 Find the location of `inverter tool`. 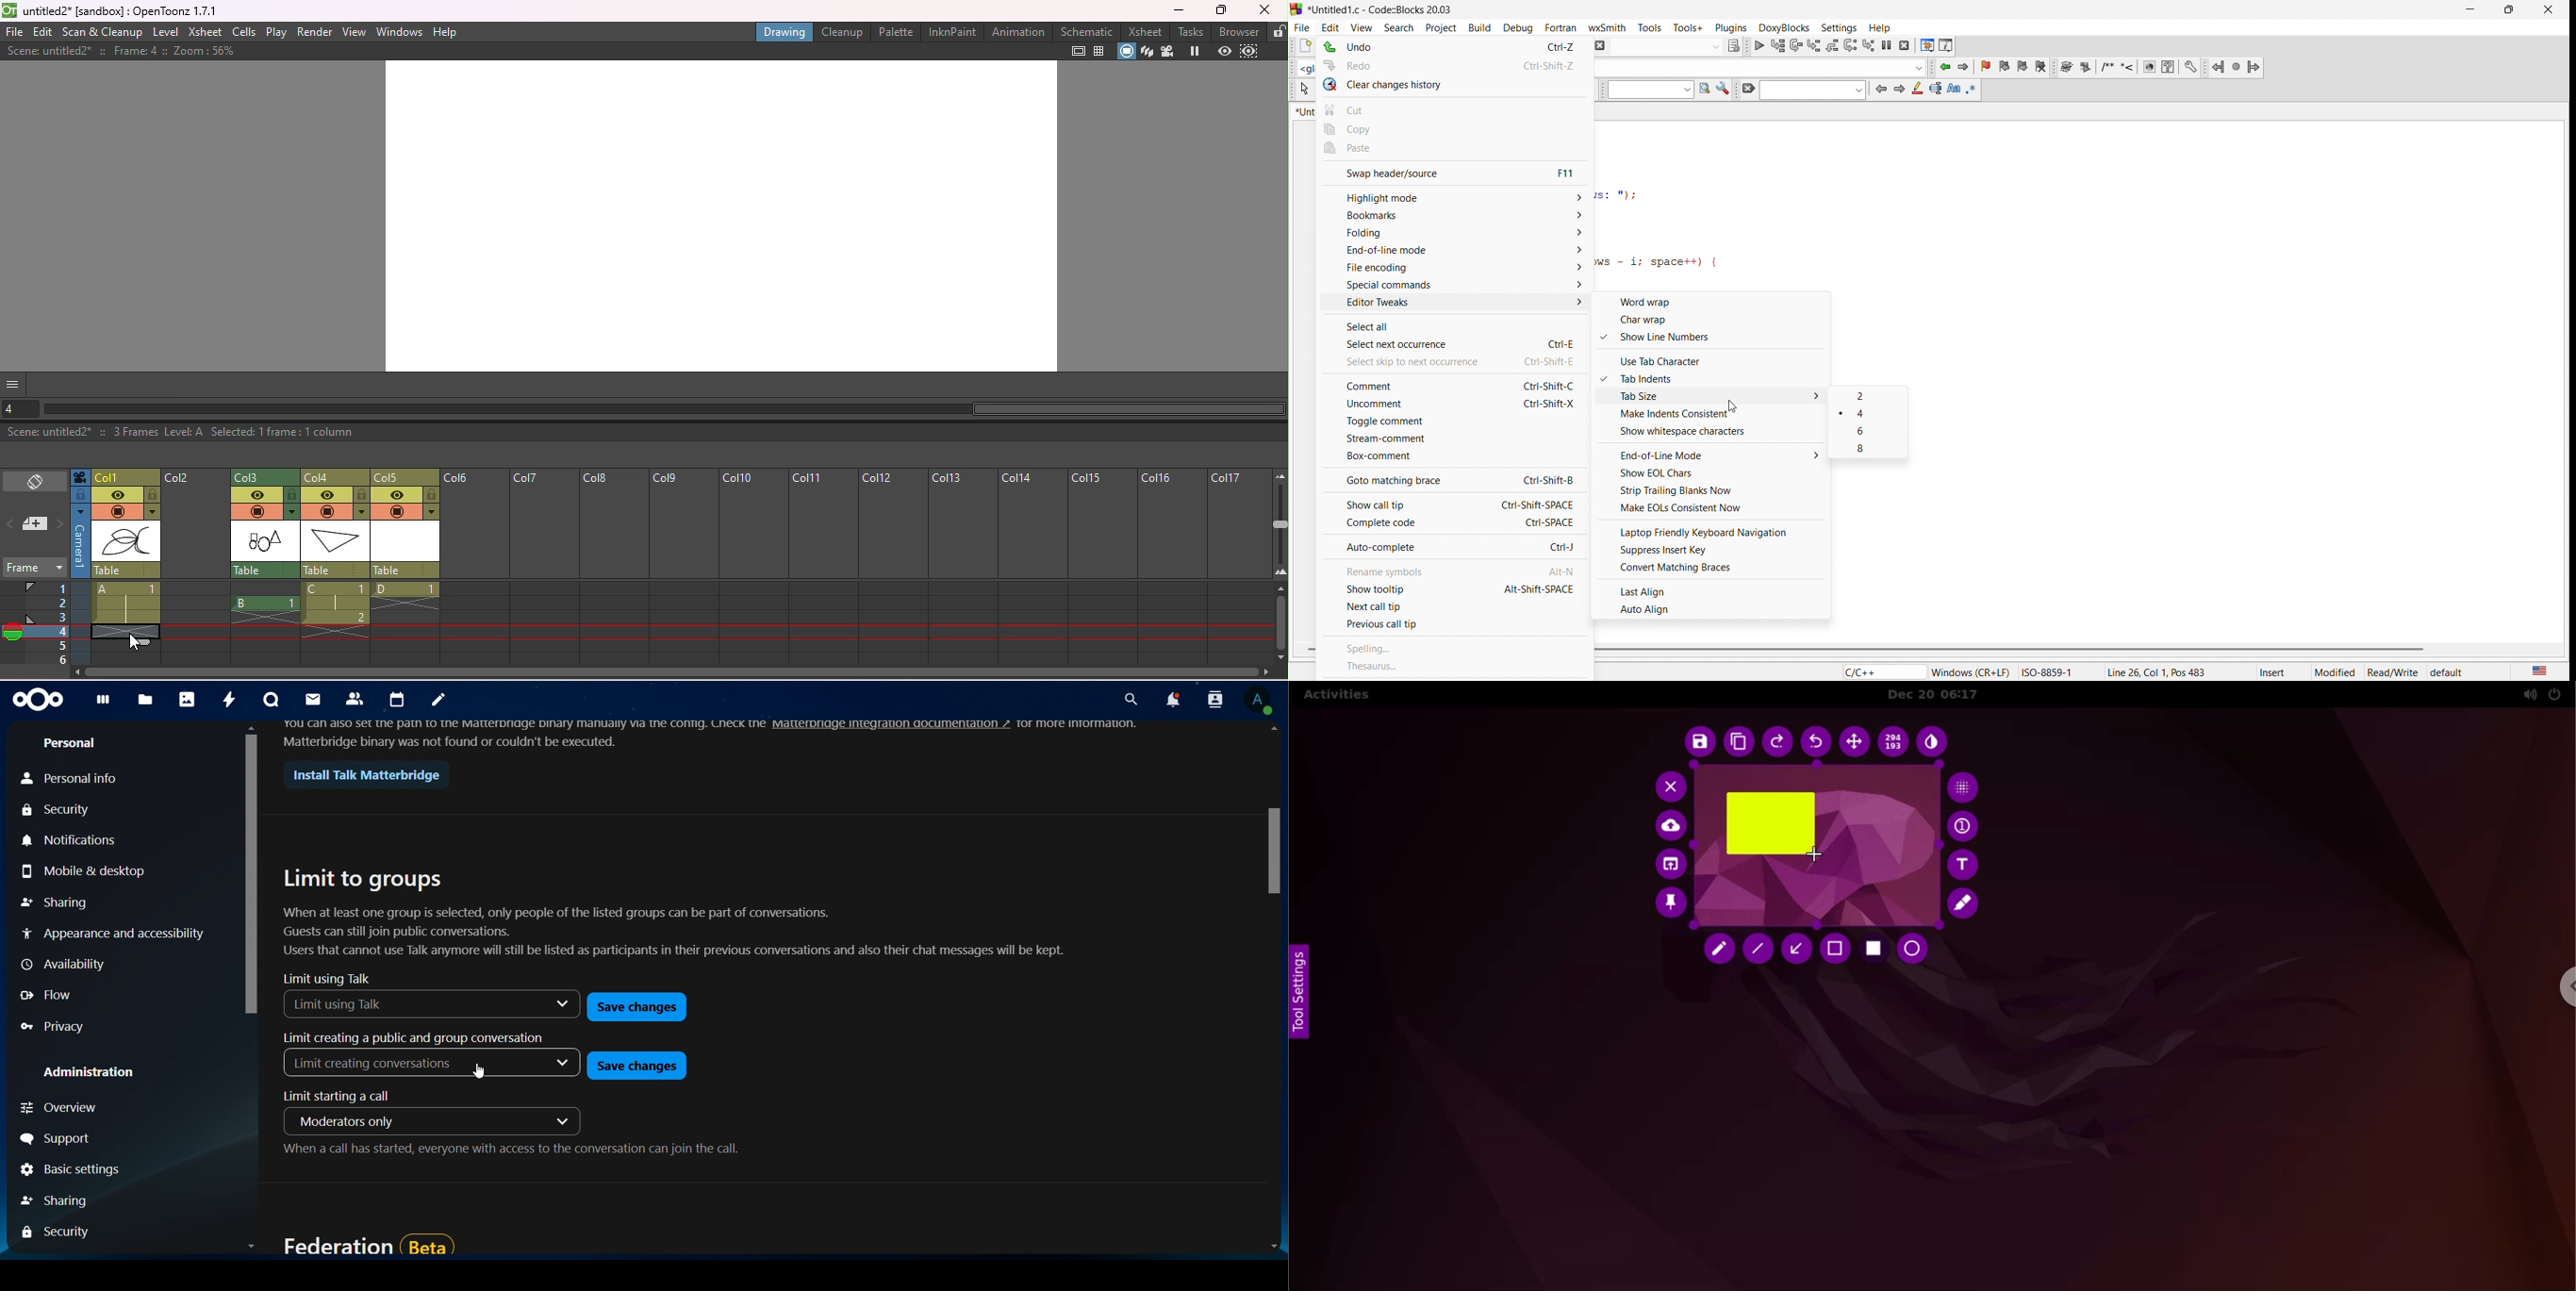

inverter tool is located at coordinates (1933, 744).